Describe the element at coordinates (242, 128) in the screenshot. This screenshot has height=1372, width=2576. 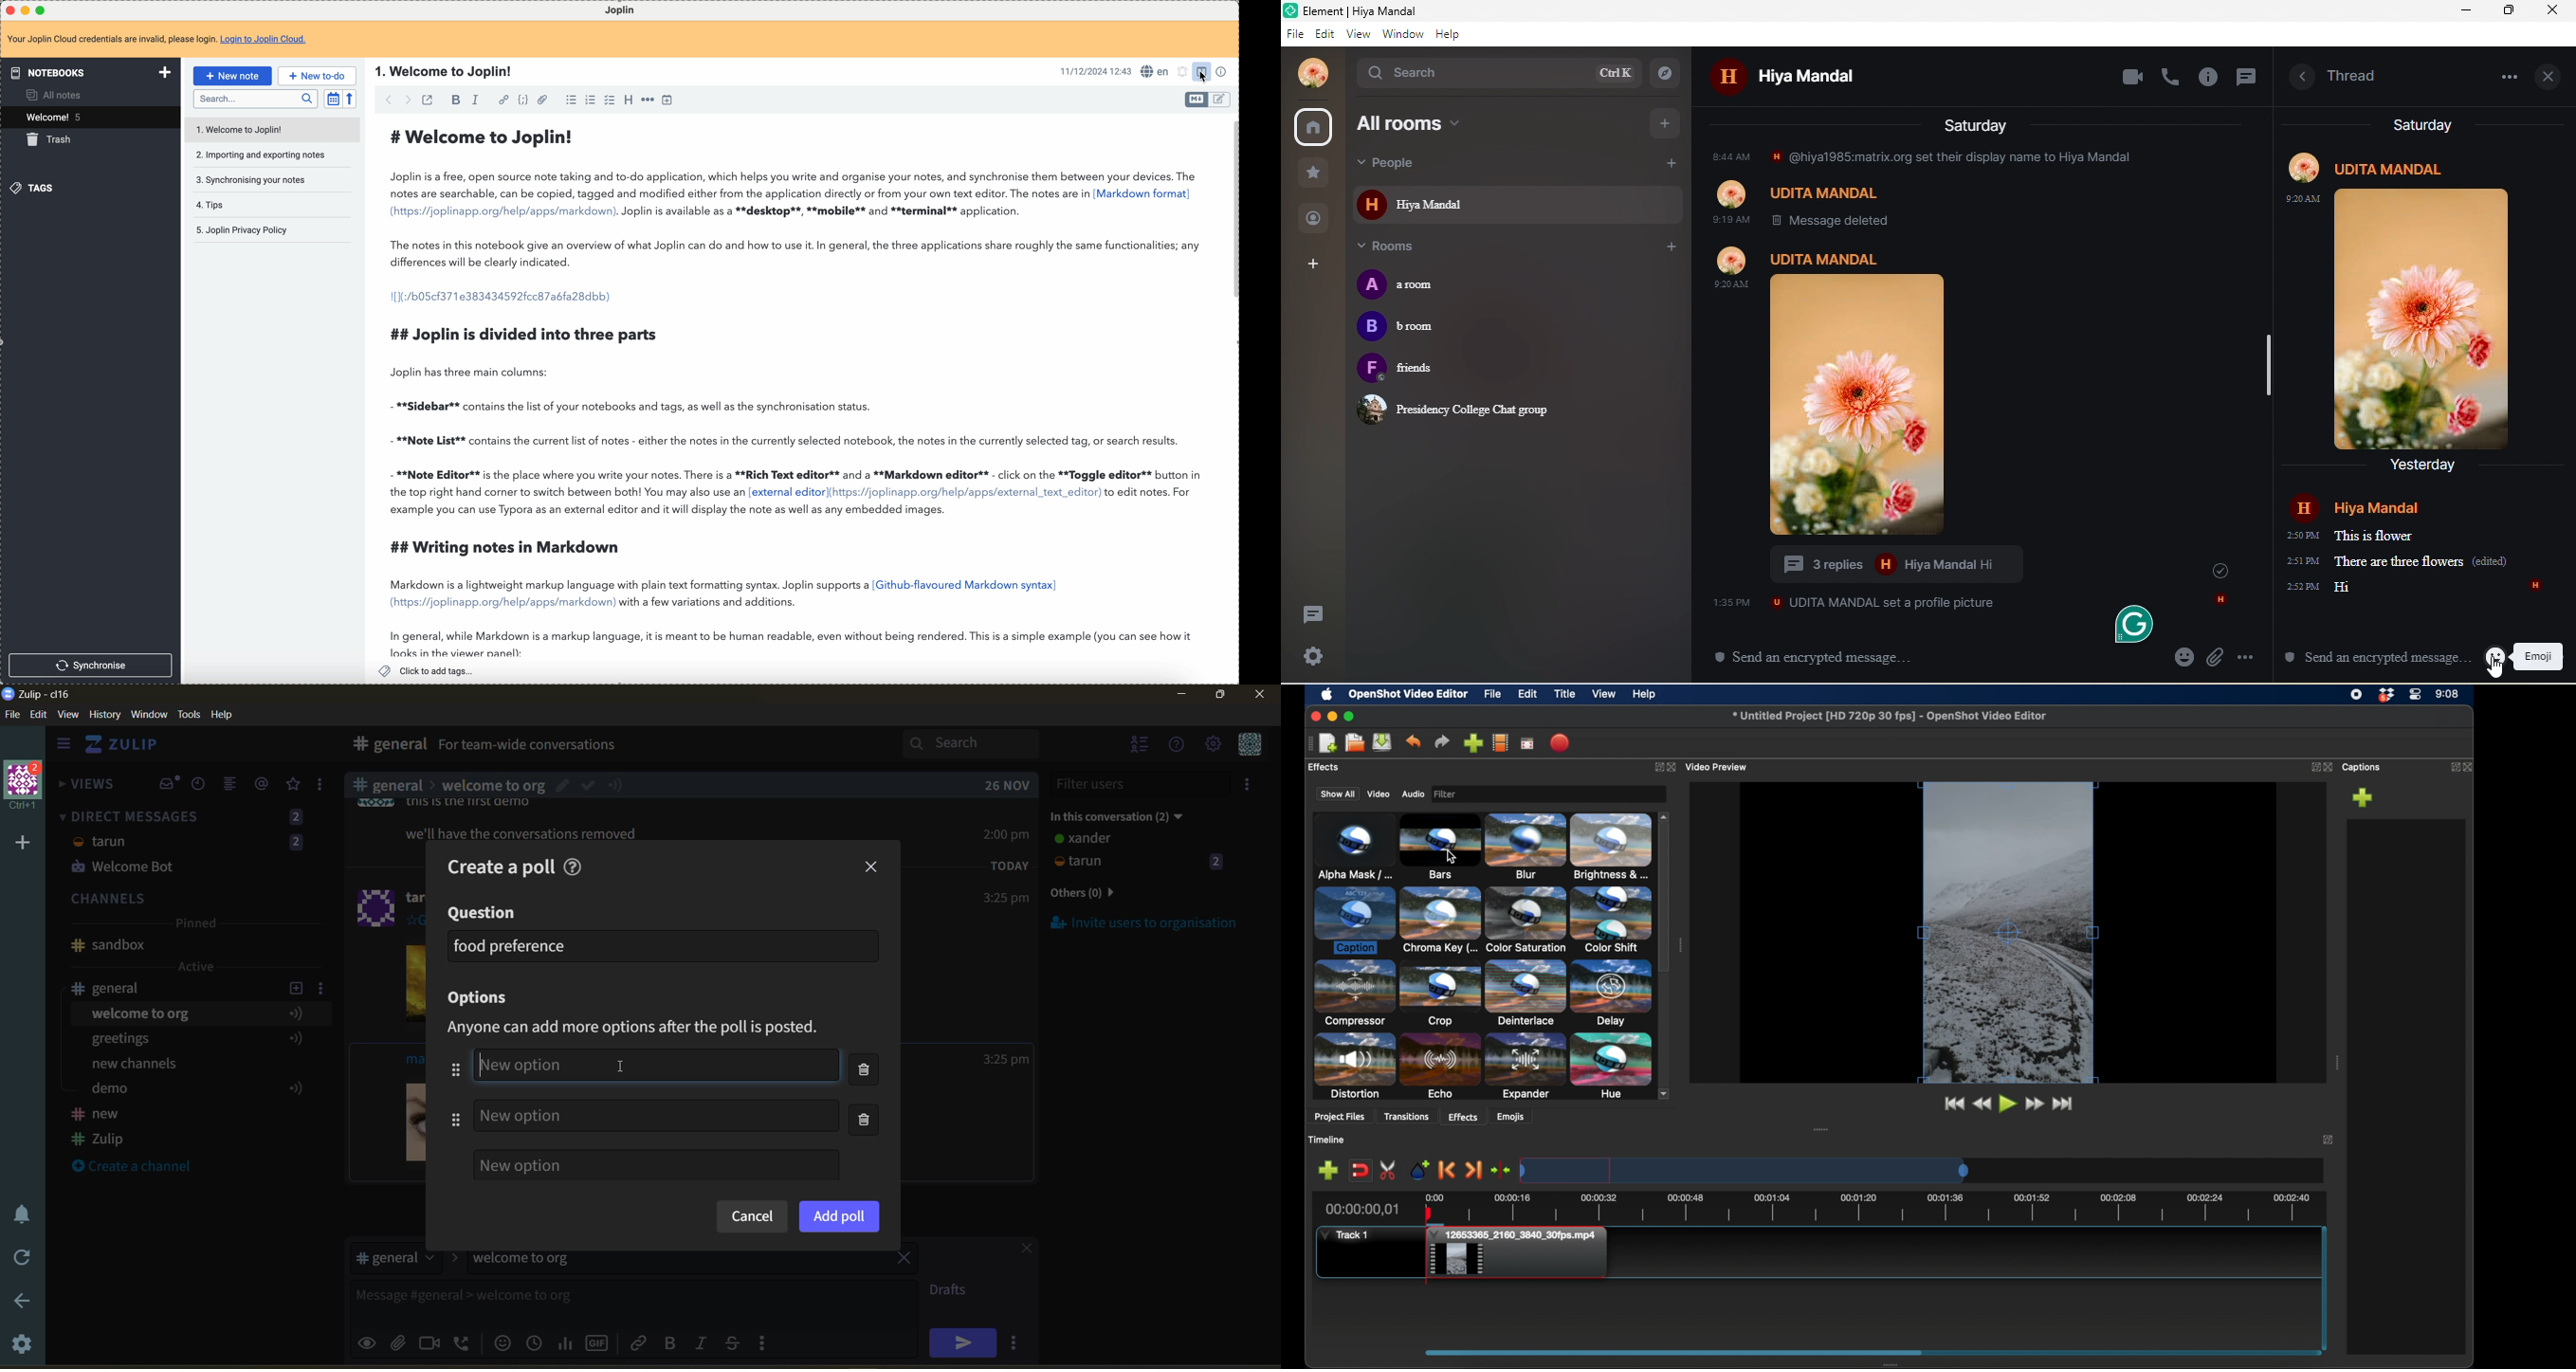
I see `welcome to Joplin` at that location.